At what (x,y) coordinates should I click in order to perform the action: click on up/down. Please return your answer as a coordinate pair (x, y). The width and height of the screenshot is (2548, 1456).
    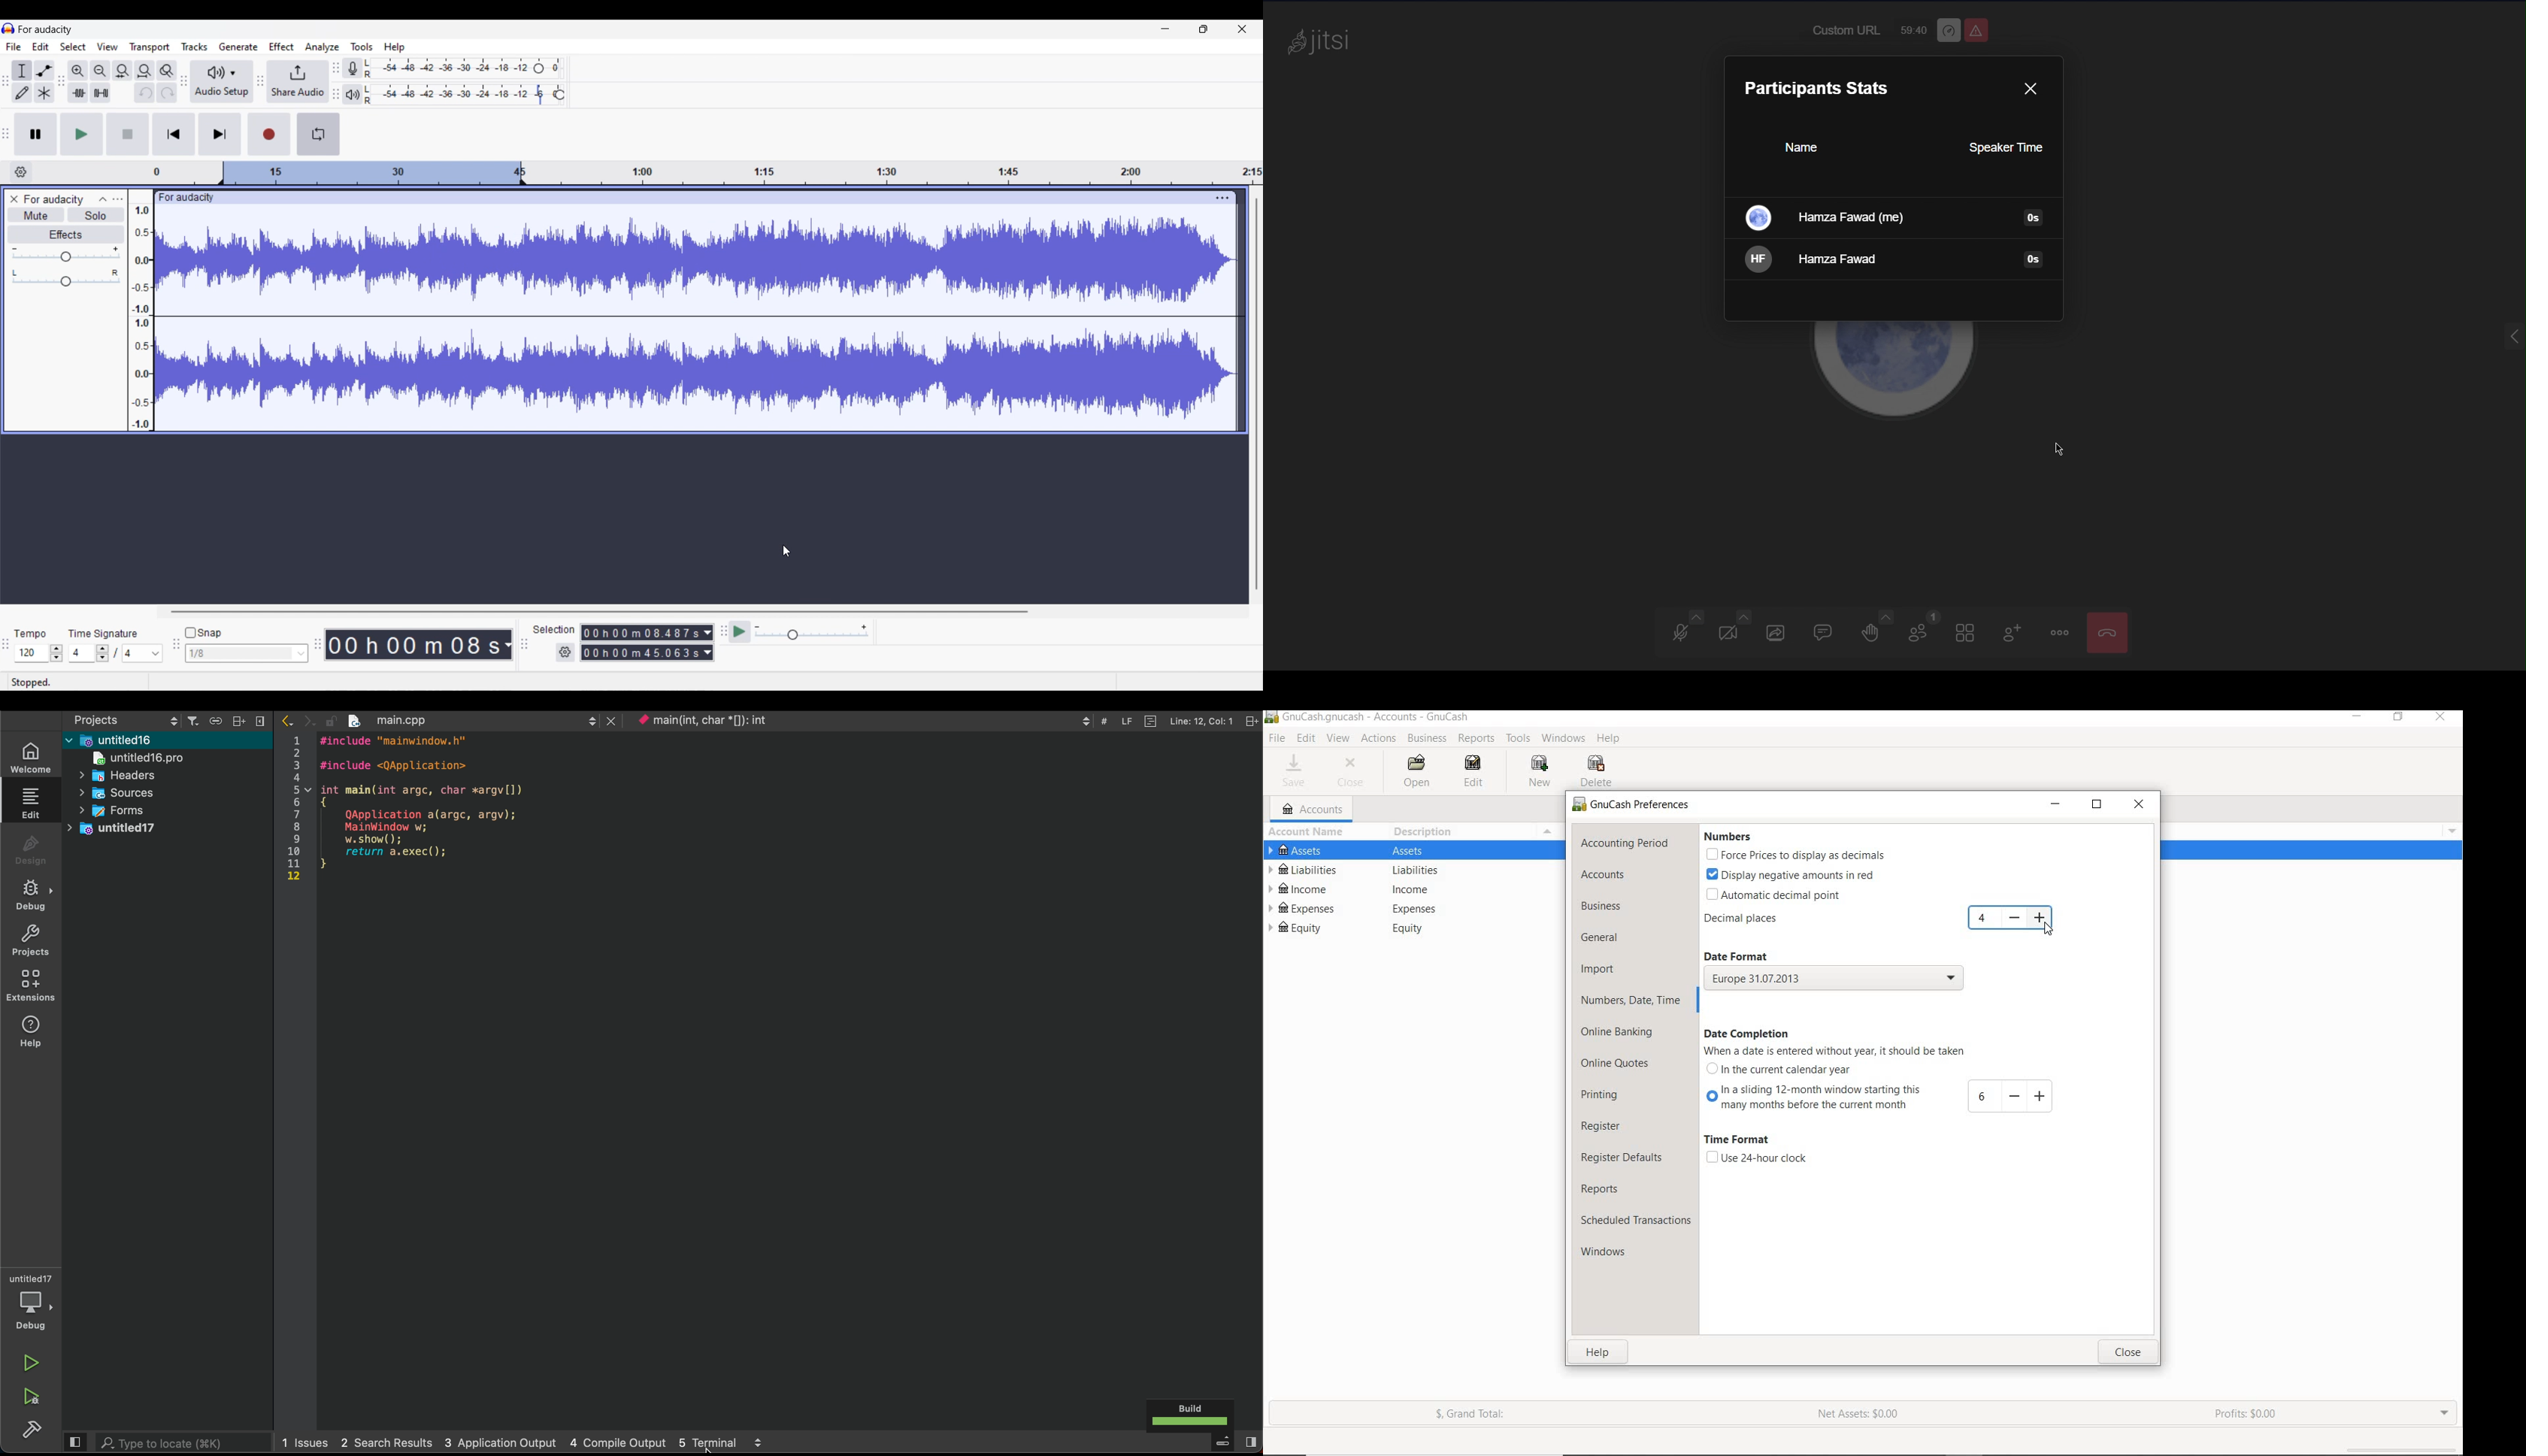
    Looking at the image, I should click on (589, 721).